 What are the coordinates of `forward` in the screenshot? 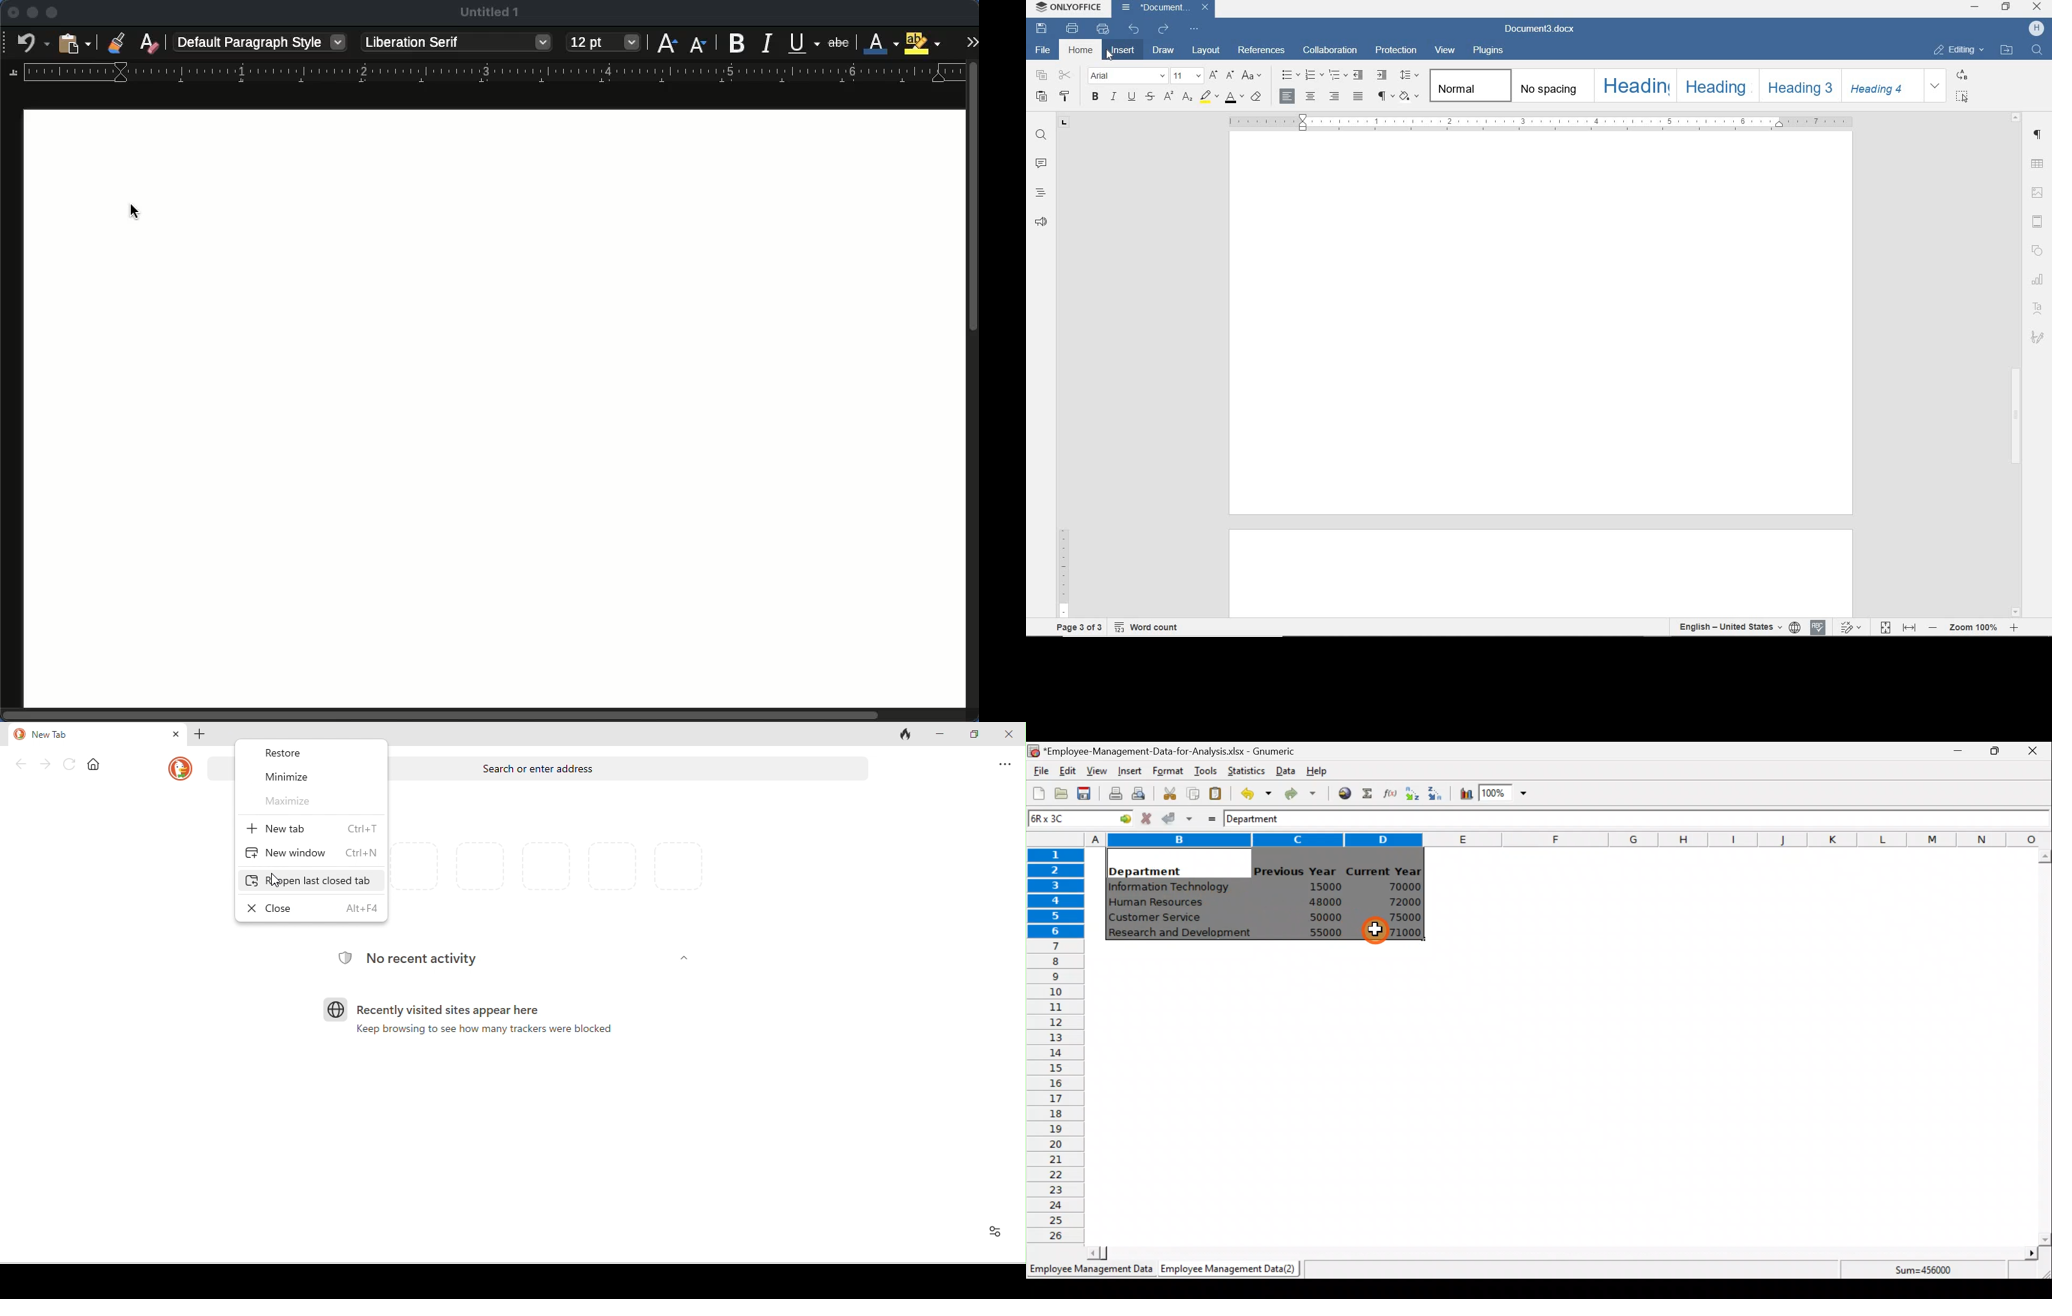 It's located at (45, 765).